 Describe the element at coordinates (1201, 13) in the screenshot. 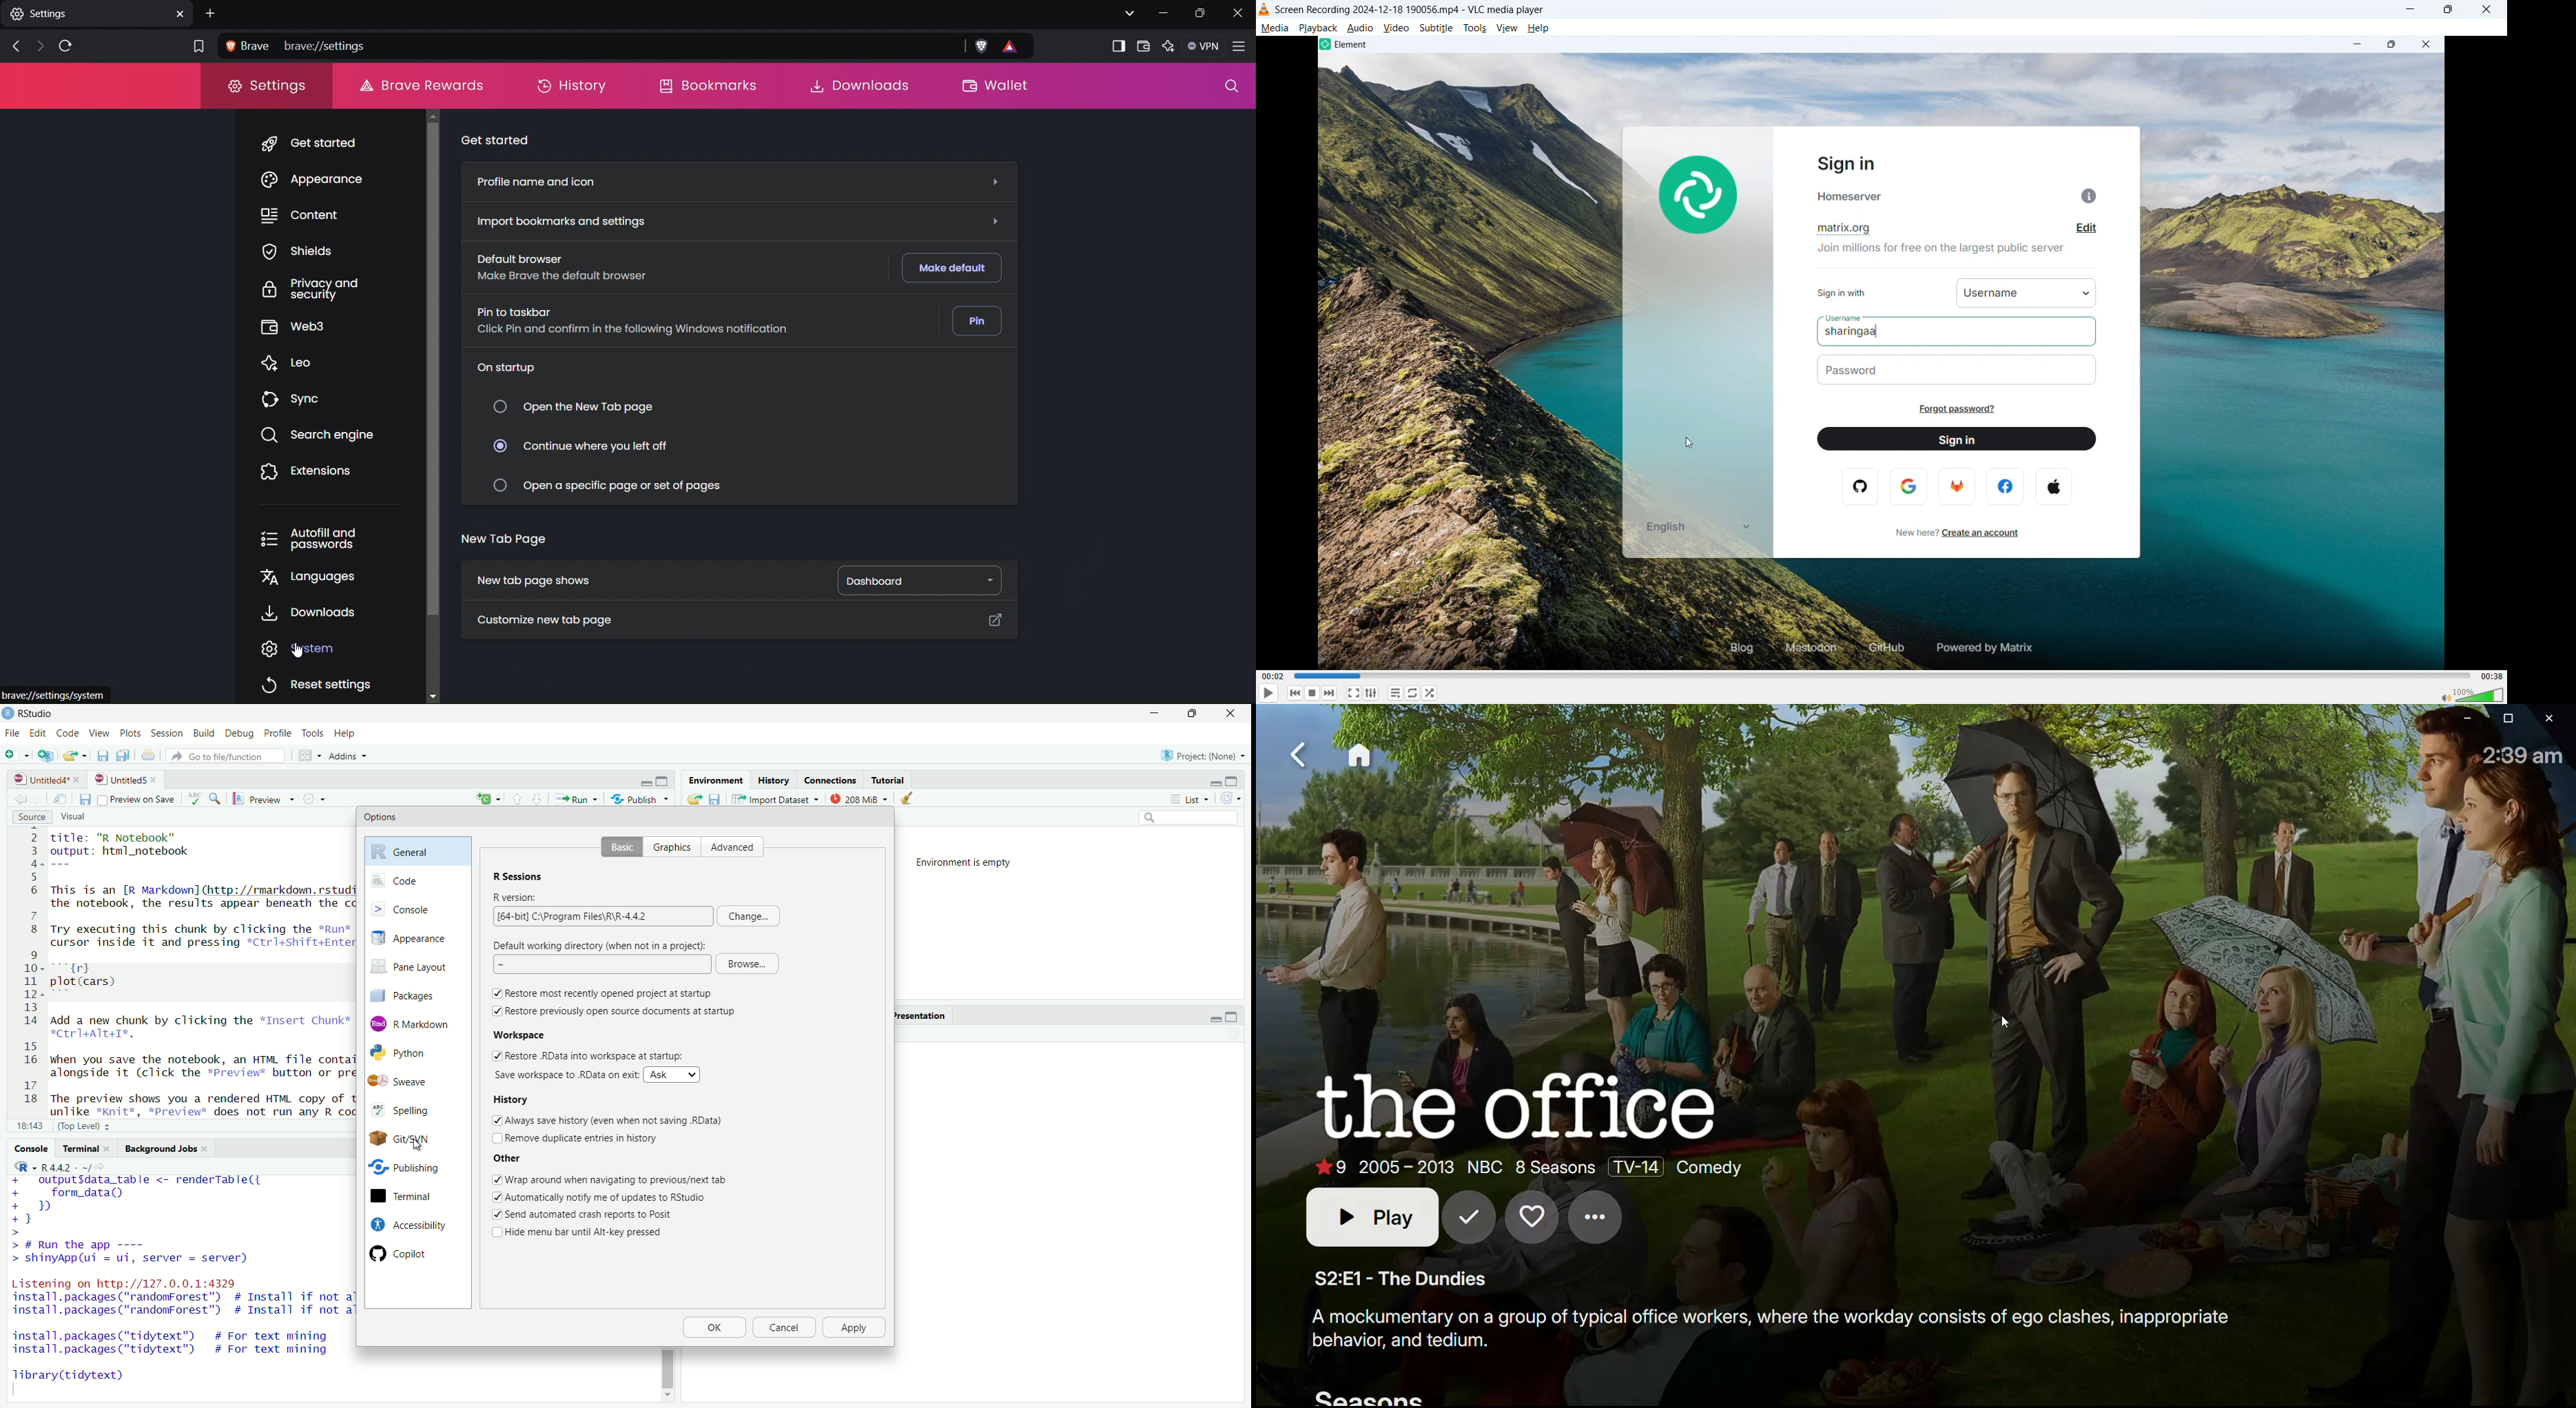

I see `Maximize` at that location.